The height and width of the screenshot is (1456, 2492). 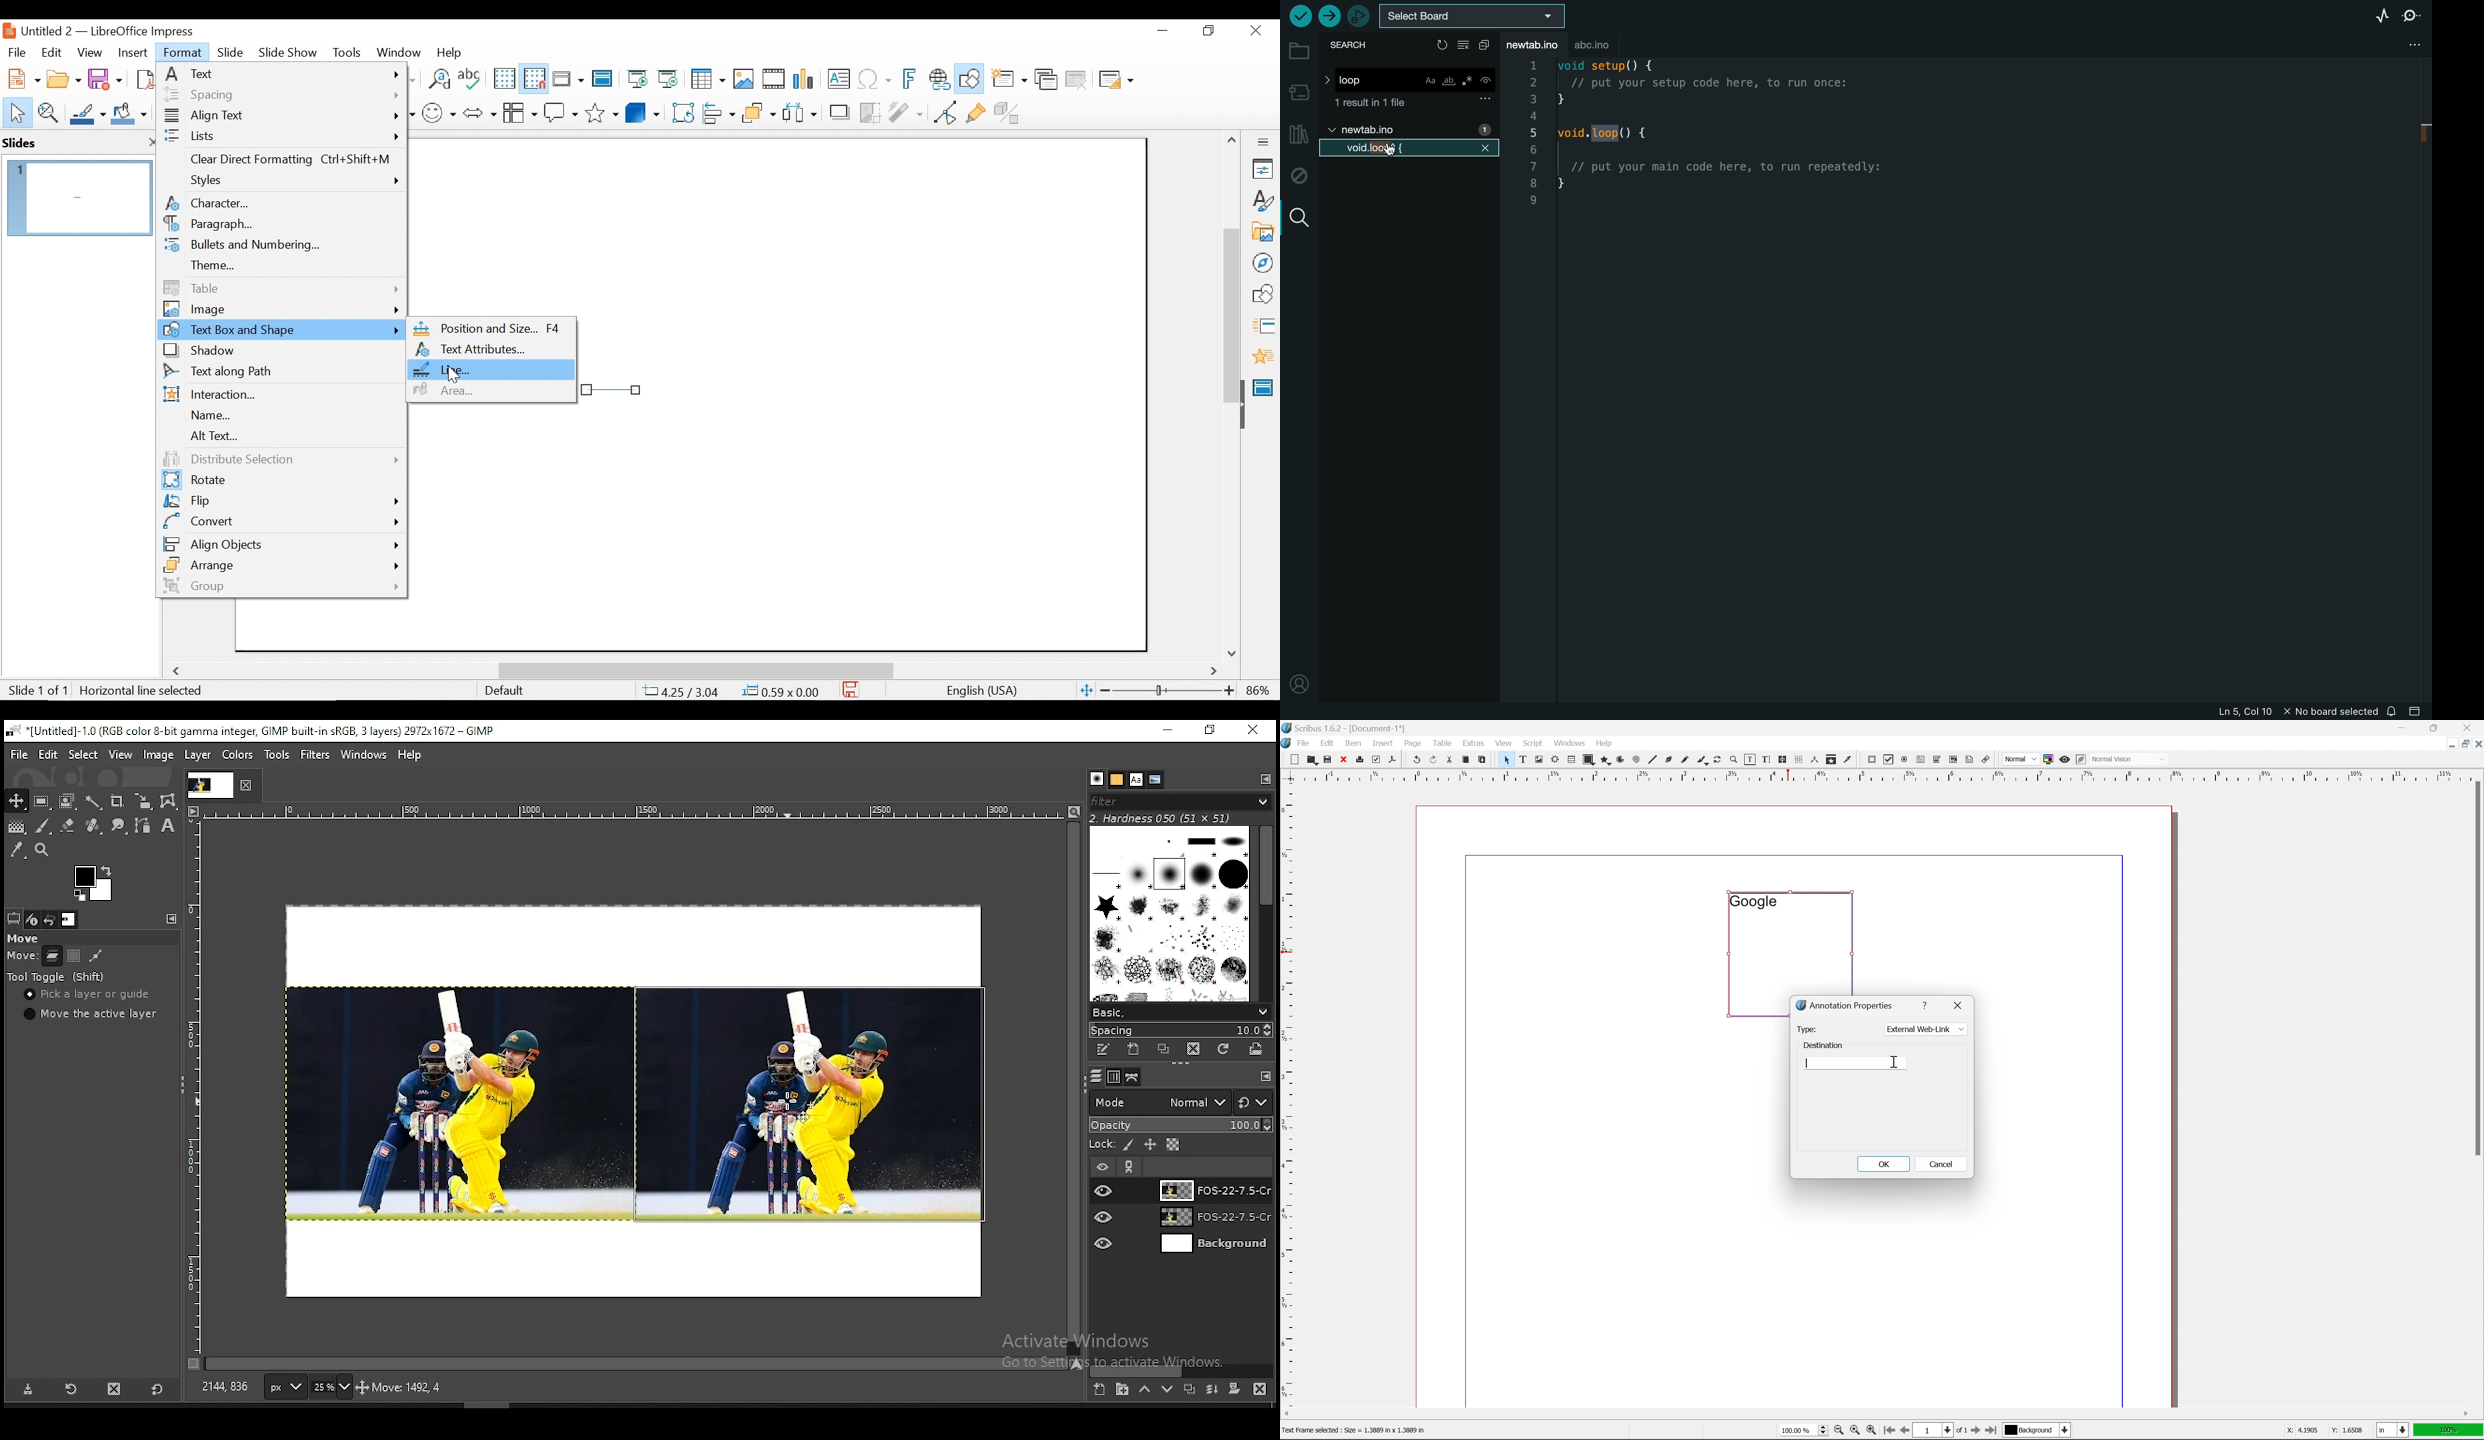 What do you see at coordinates (1356, 742) in the screenshot?
I see `item` at bounding box center [1356, 742].